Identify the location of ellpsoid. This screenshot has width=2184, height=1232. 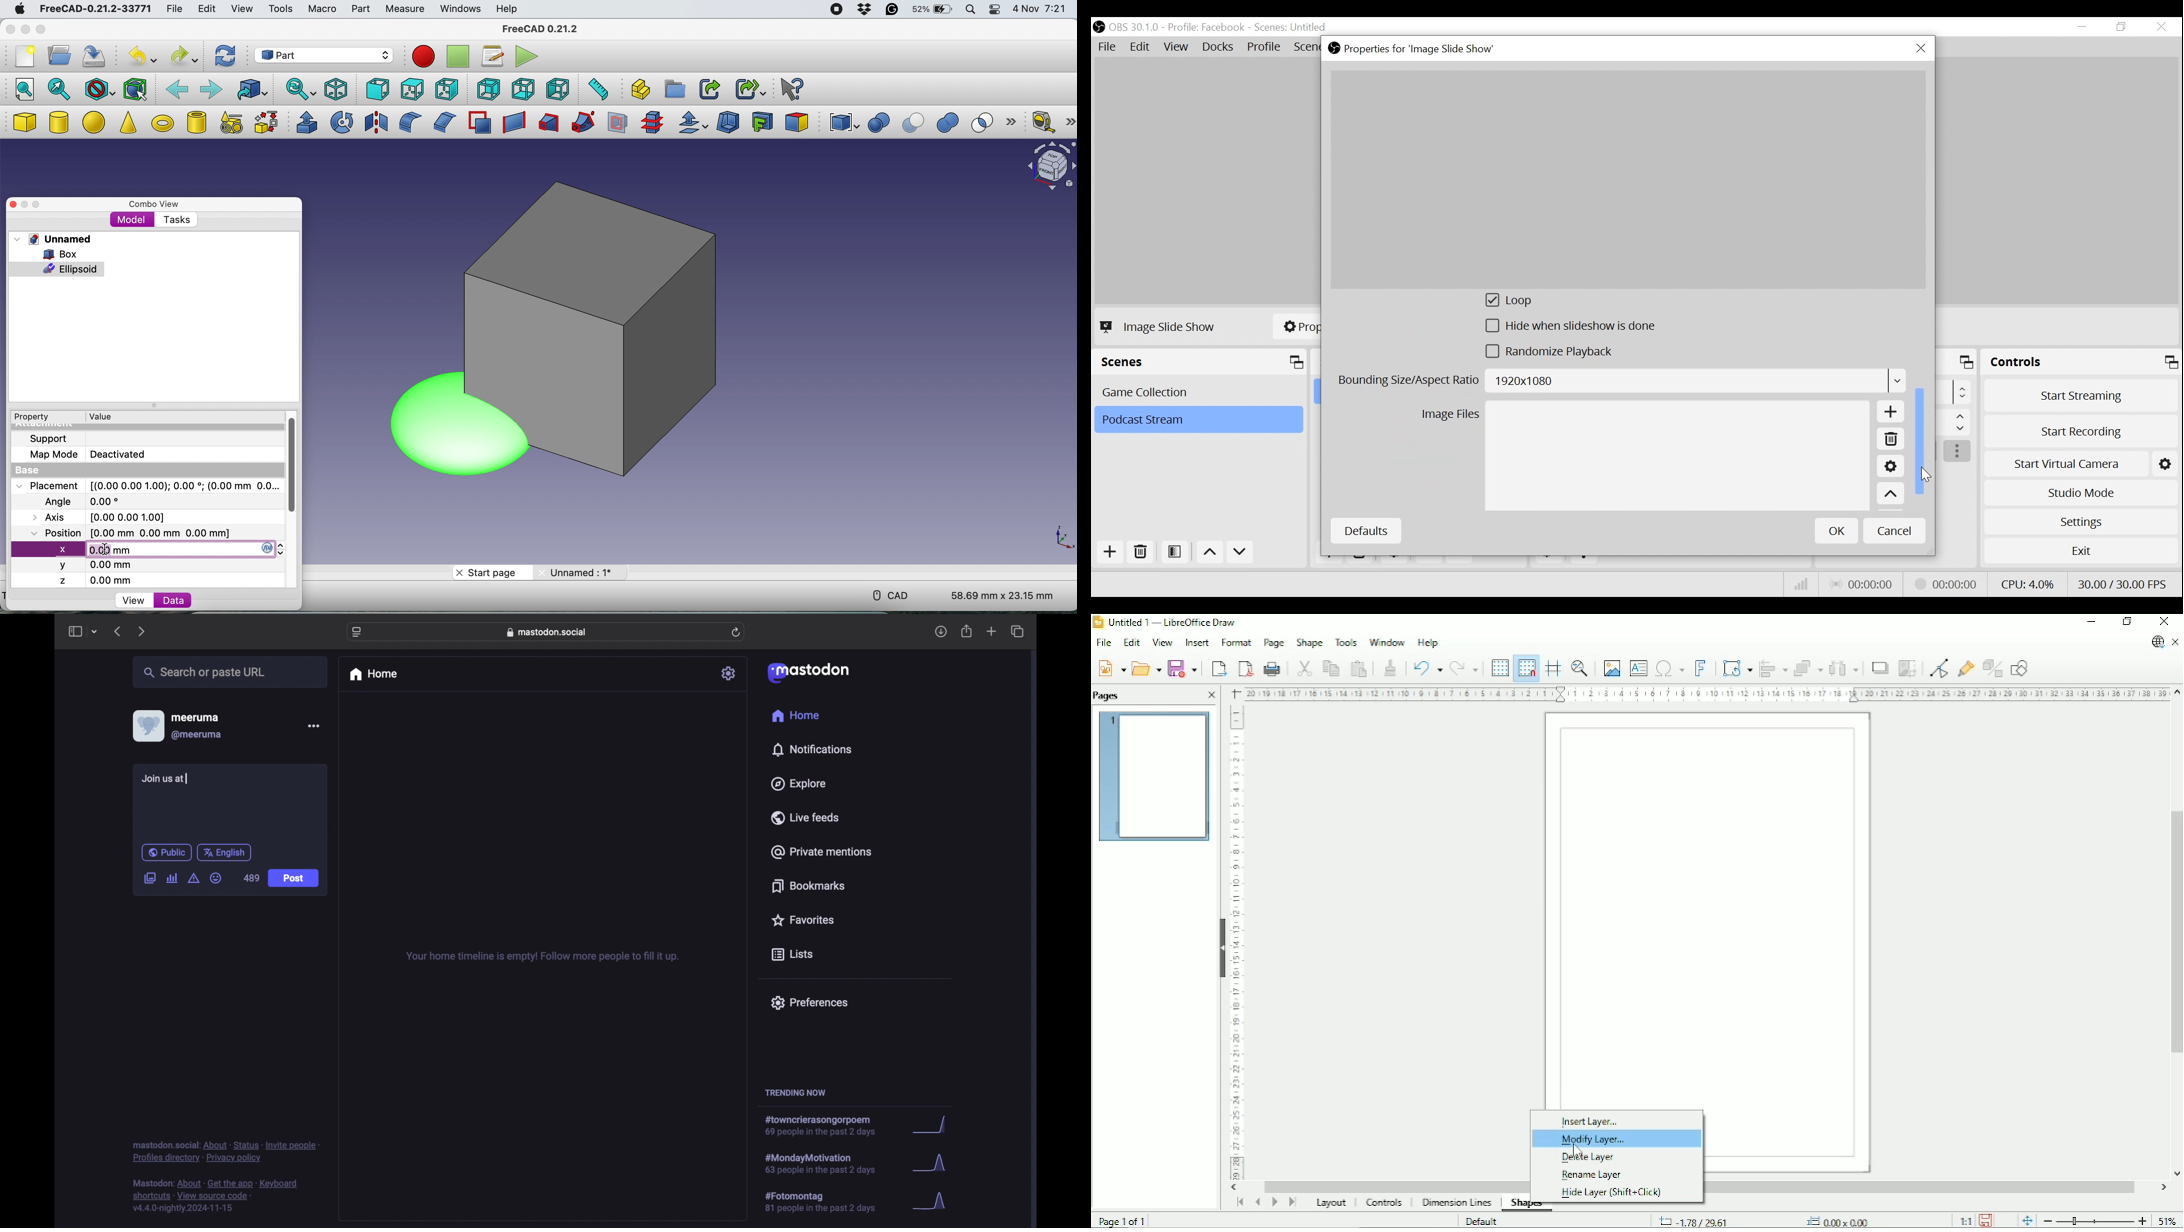
(57, 268).